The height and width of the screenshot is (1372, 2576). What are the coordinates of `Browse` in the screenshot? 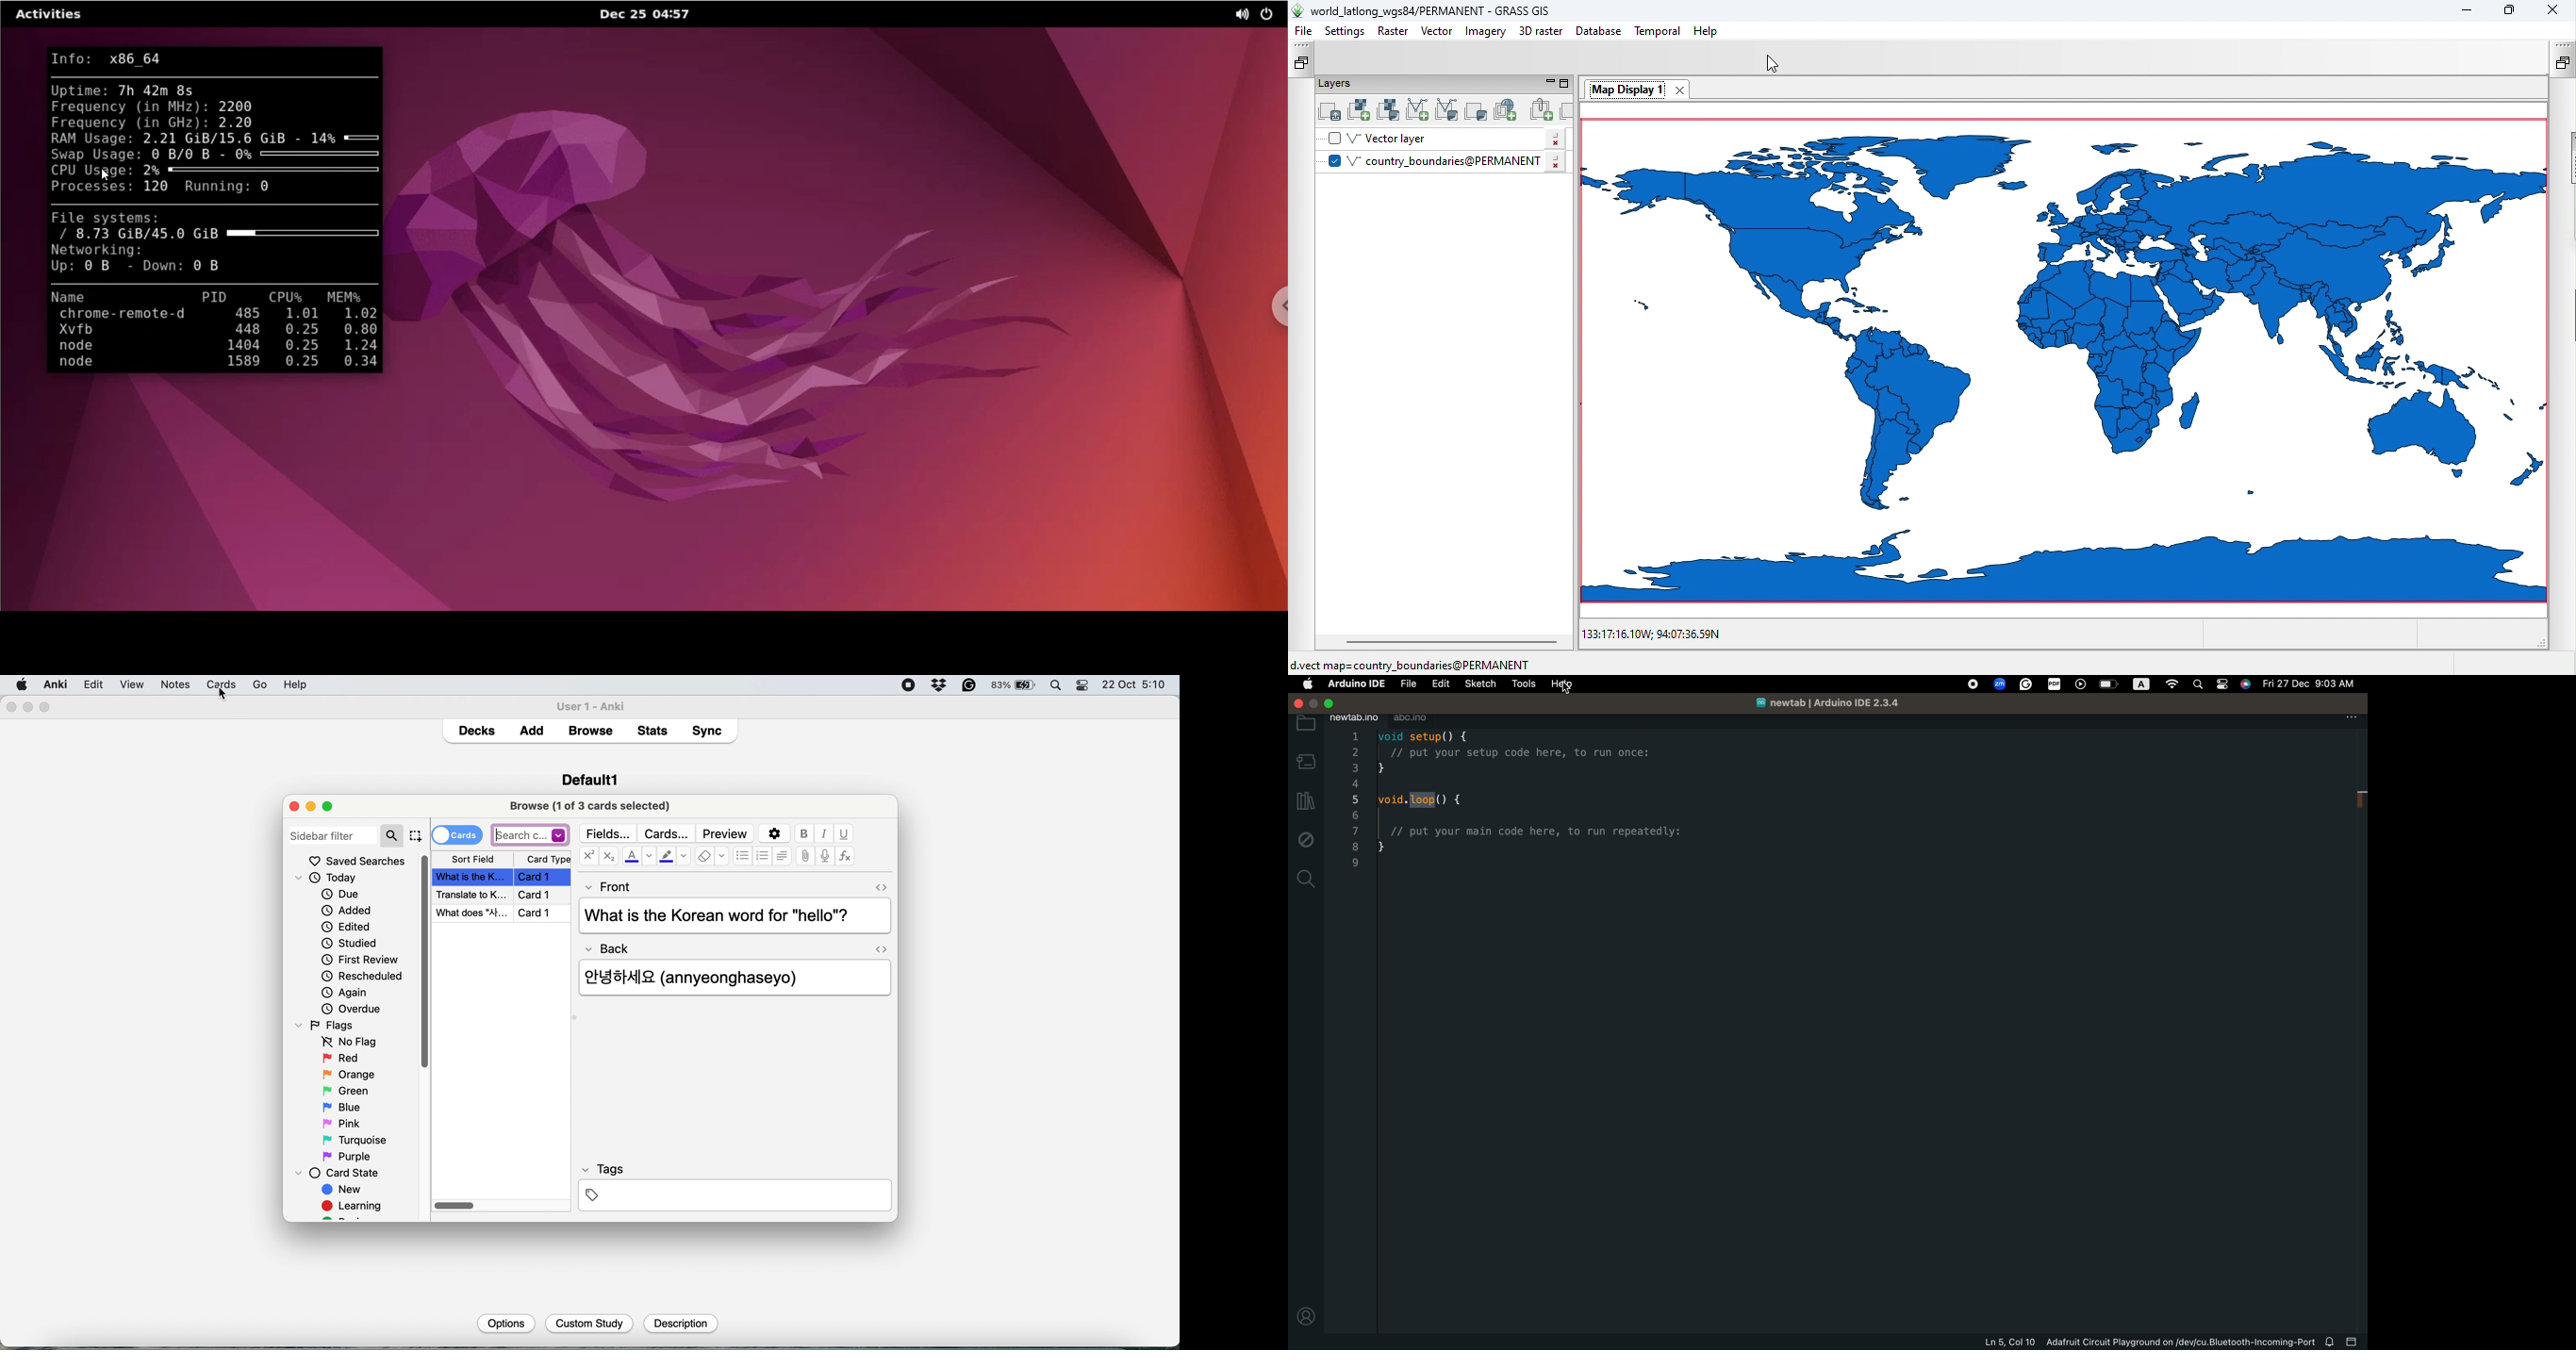 It's located at (590, 730).